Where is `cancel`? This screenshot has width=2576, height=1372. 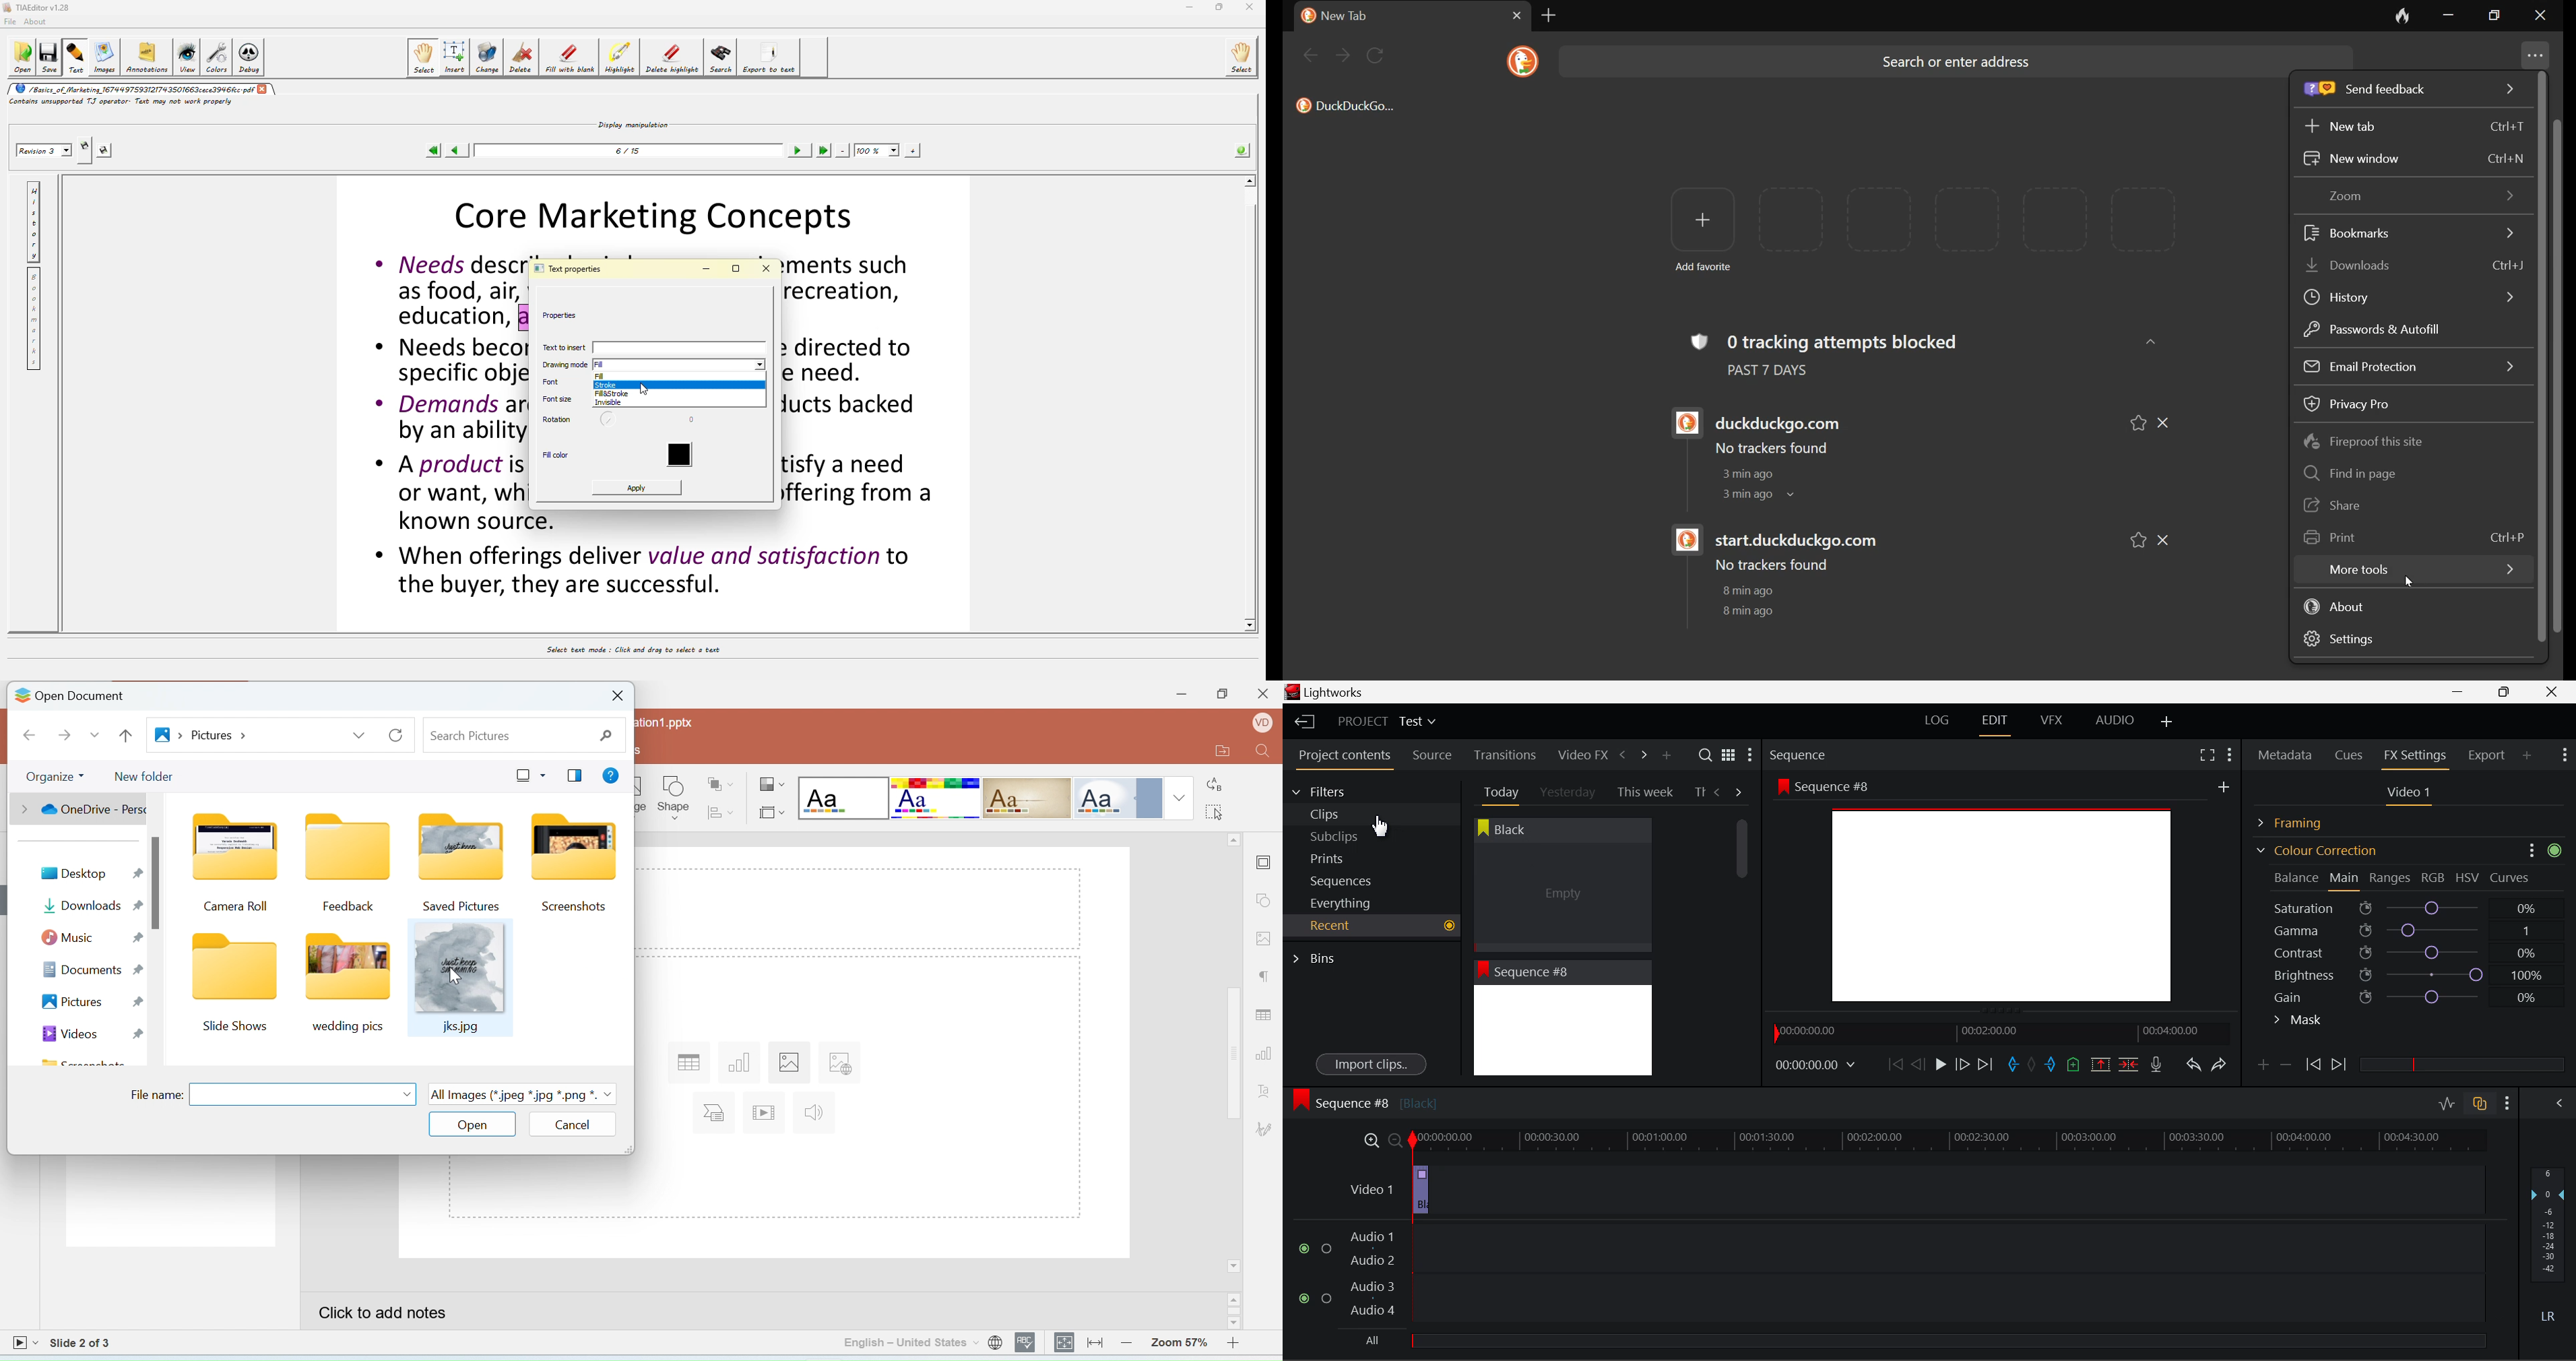
cancel is located at coordinates (2168, 539).